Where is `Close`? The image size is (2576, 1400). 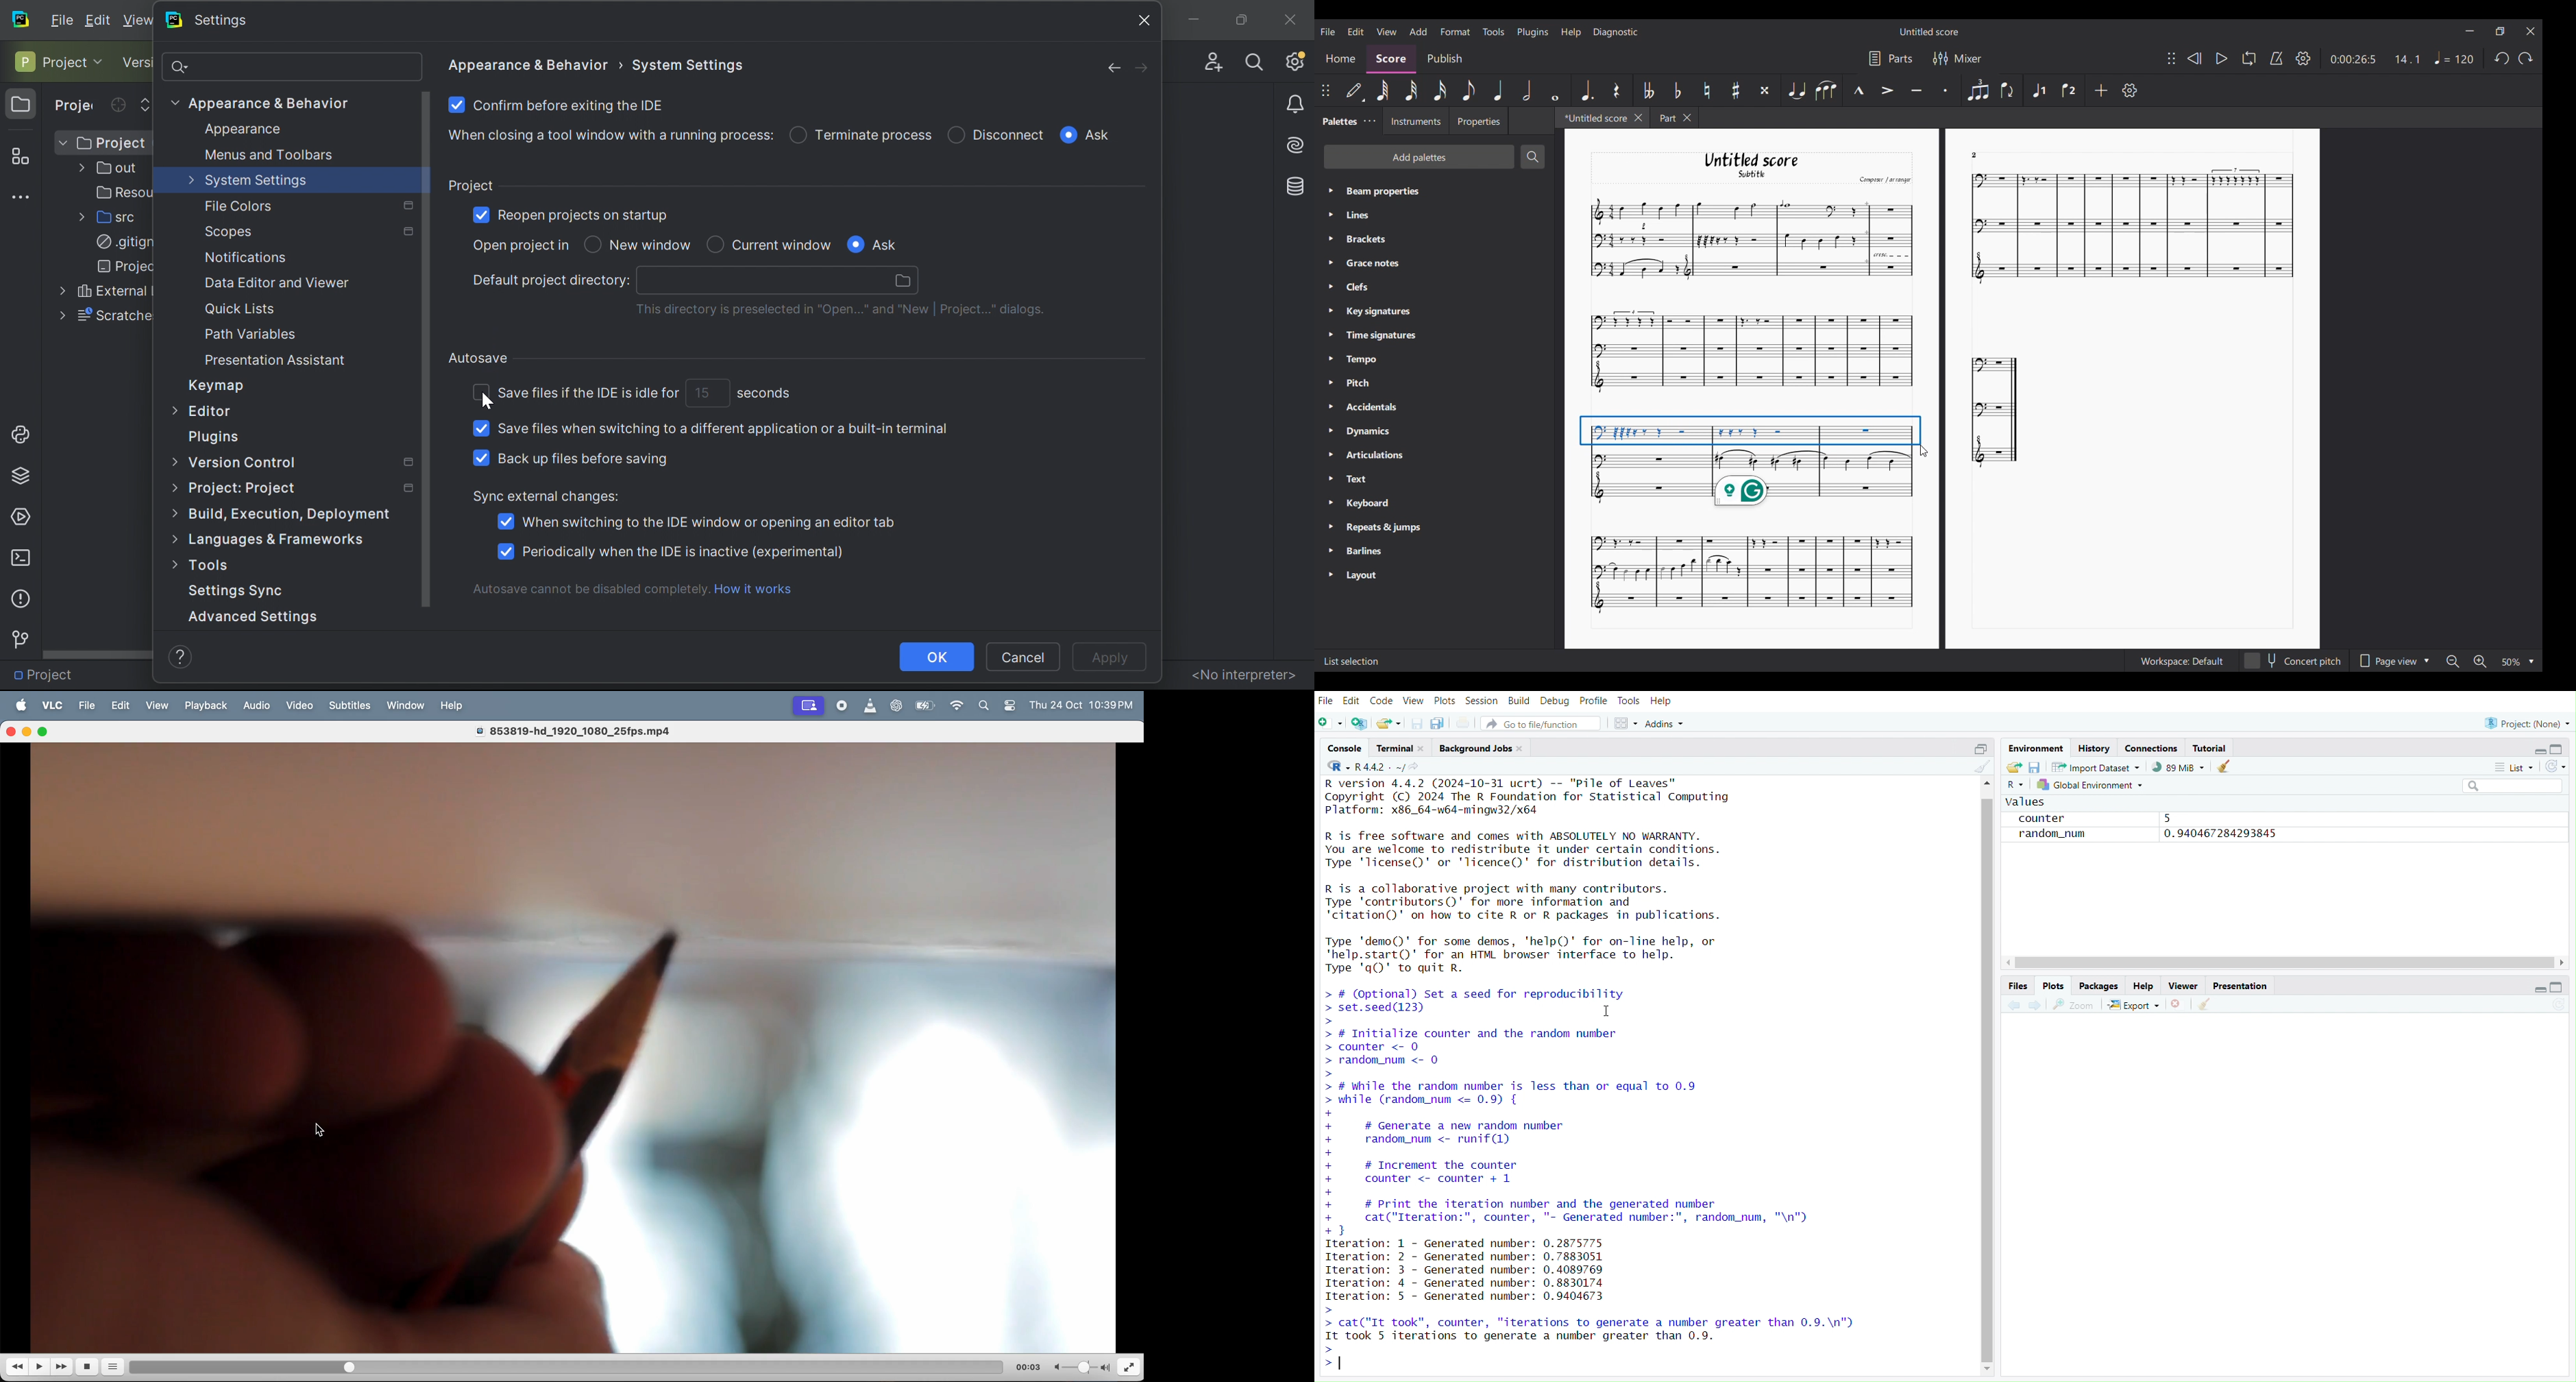
Close is located at coordinates (2180, 1004).